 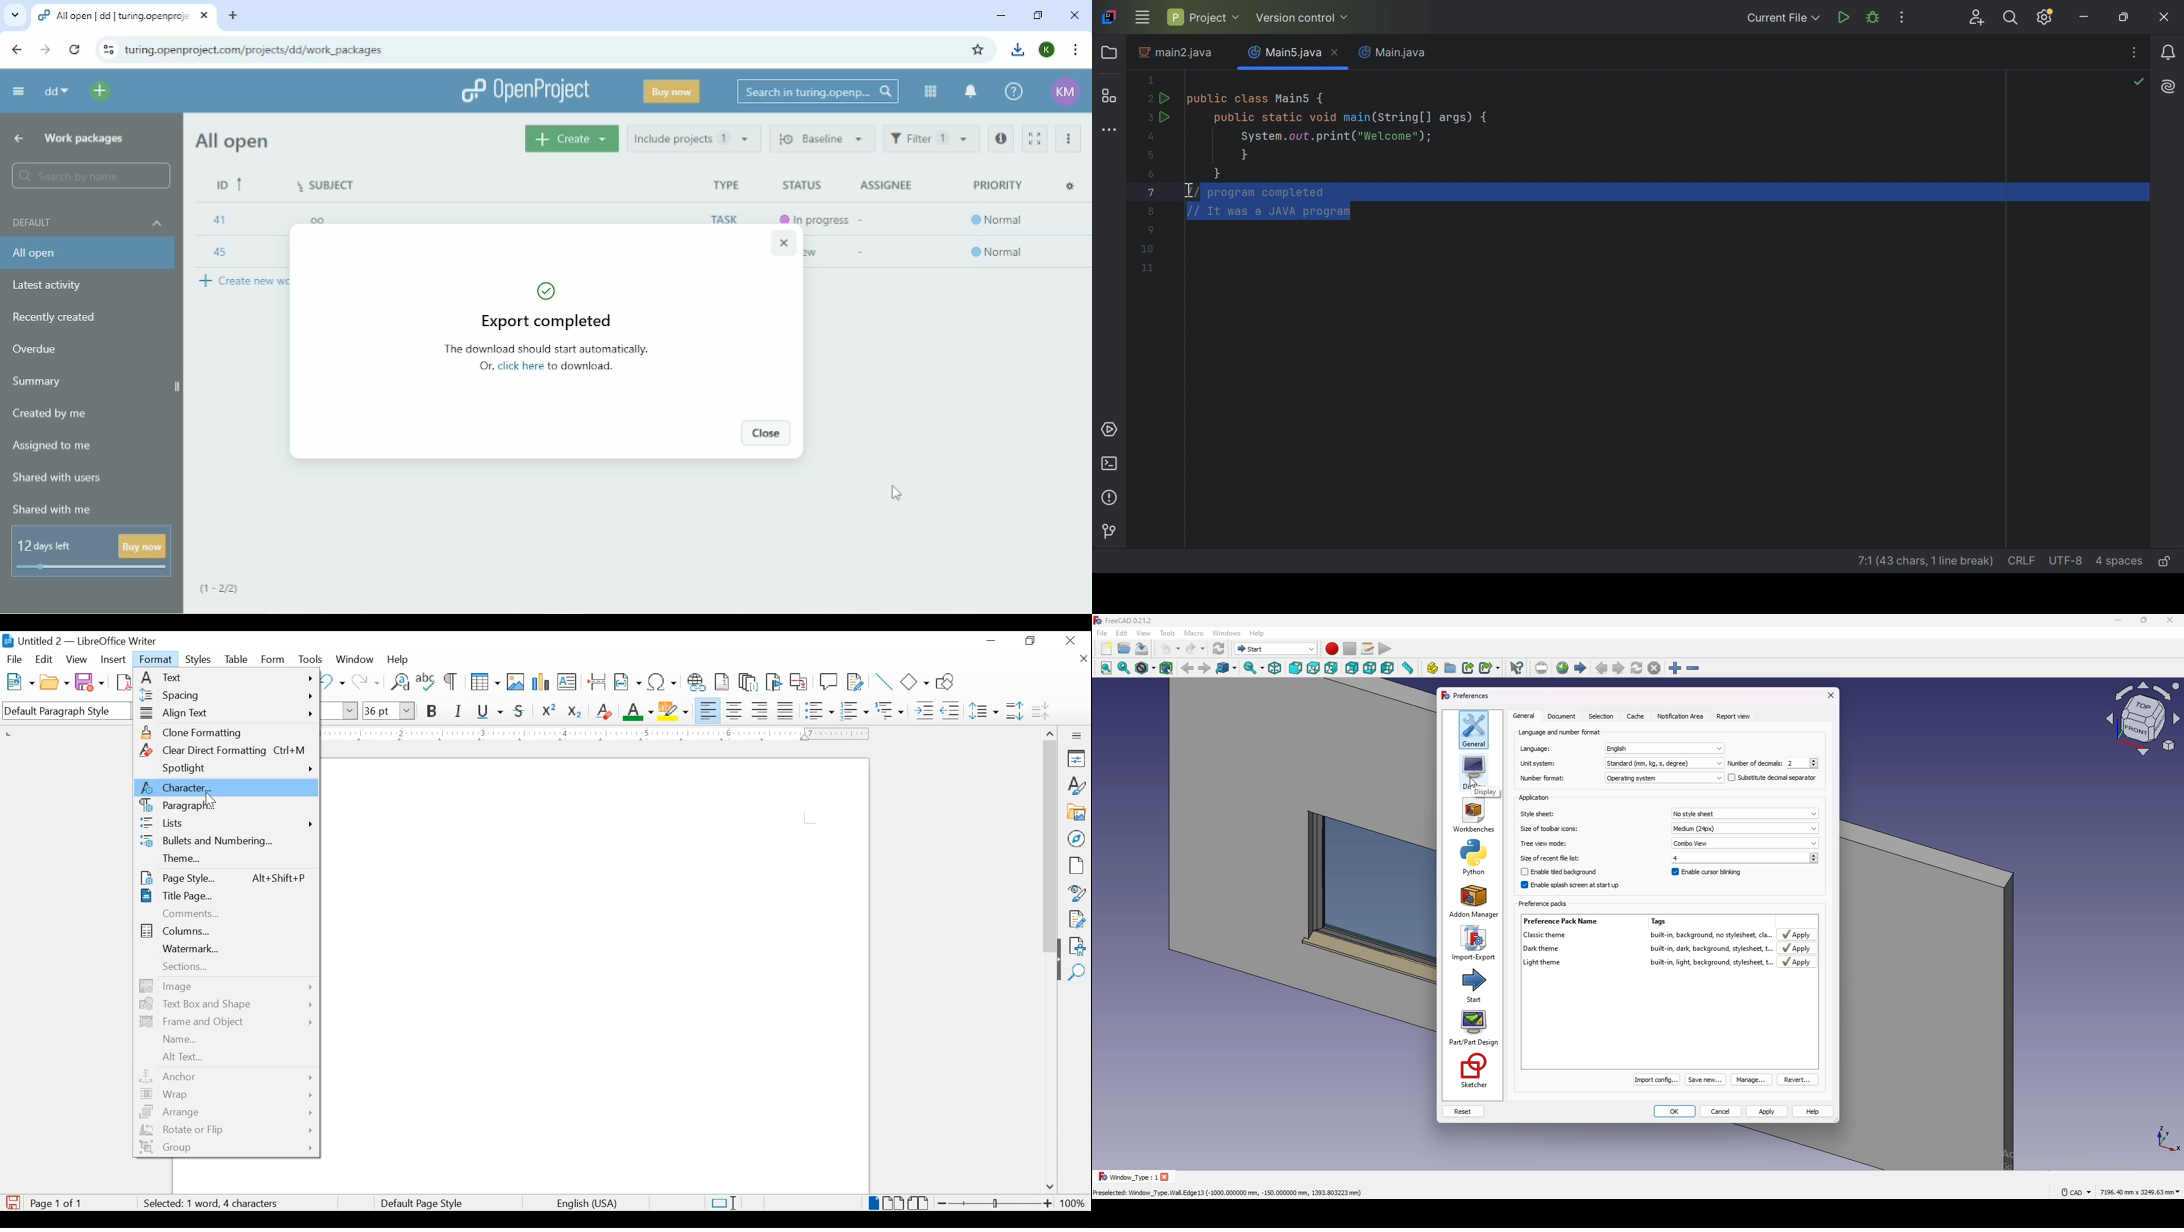 I want to click on macro, so click(x=1194, y=633).